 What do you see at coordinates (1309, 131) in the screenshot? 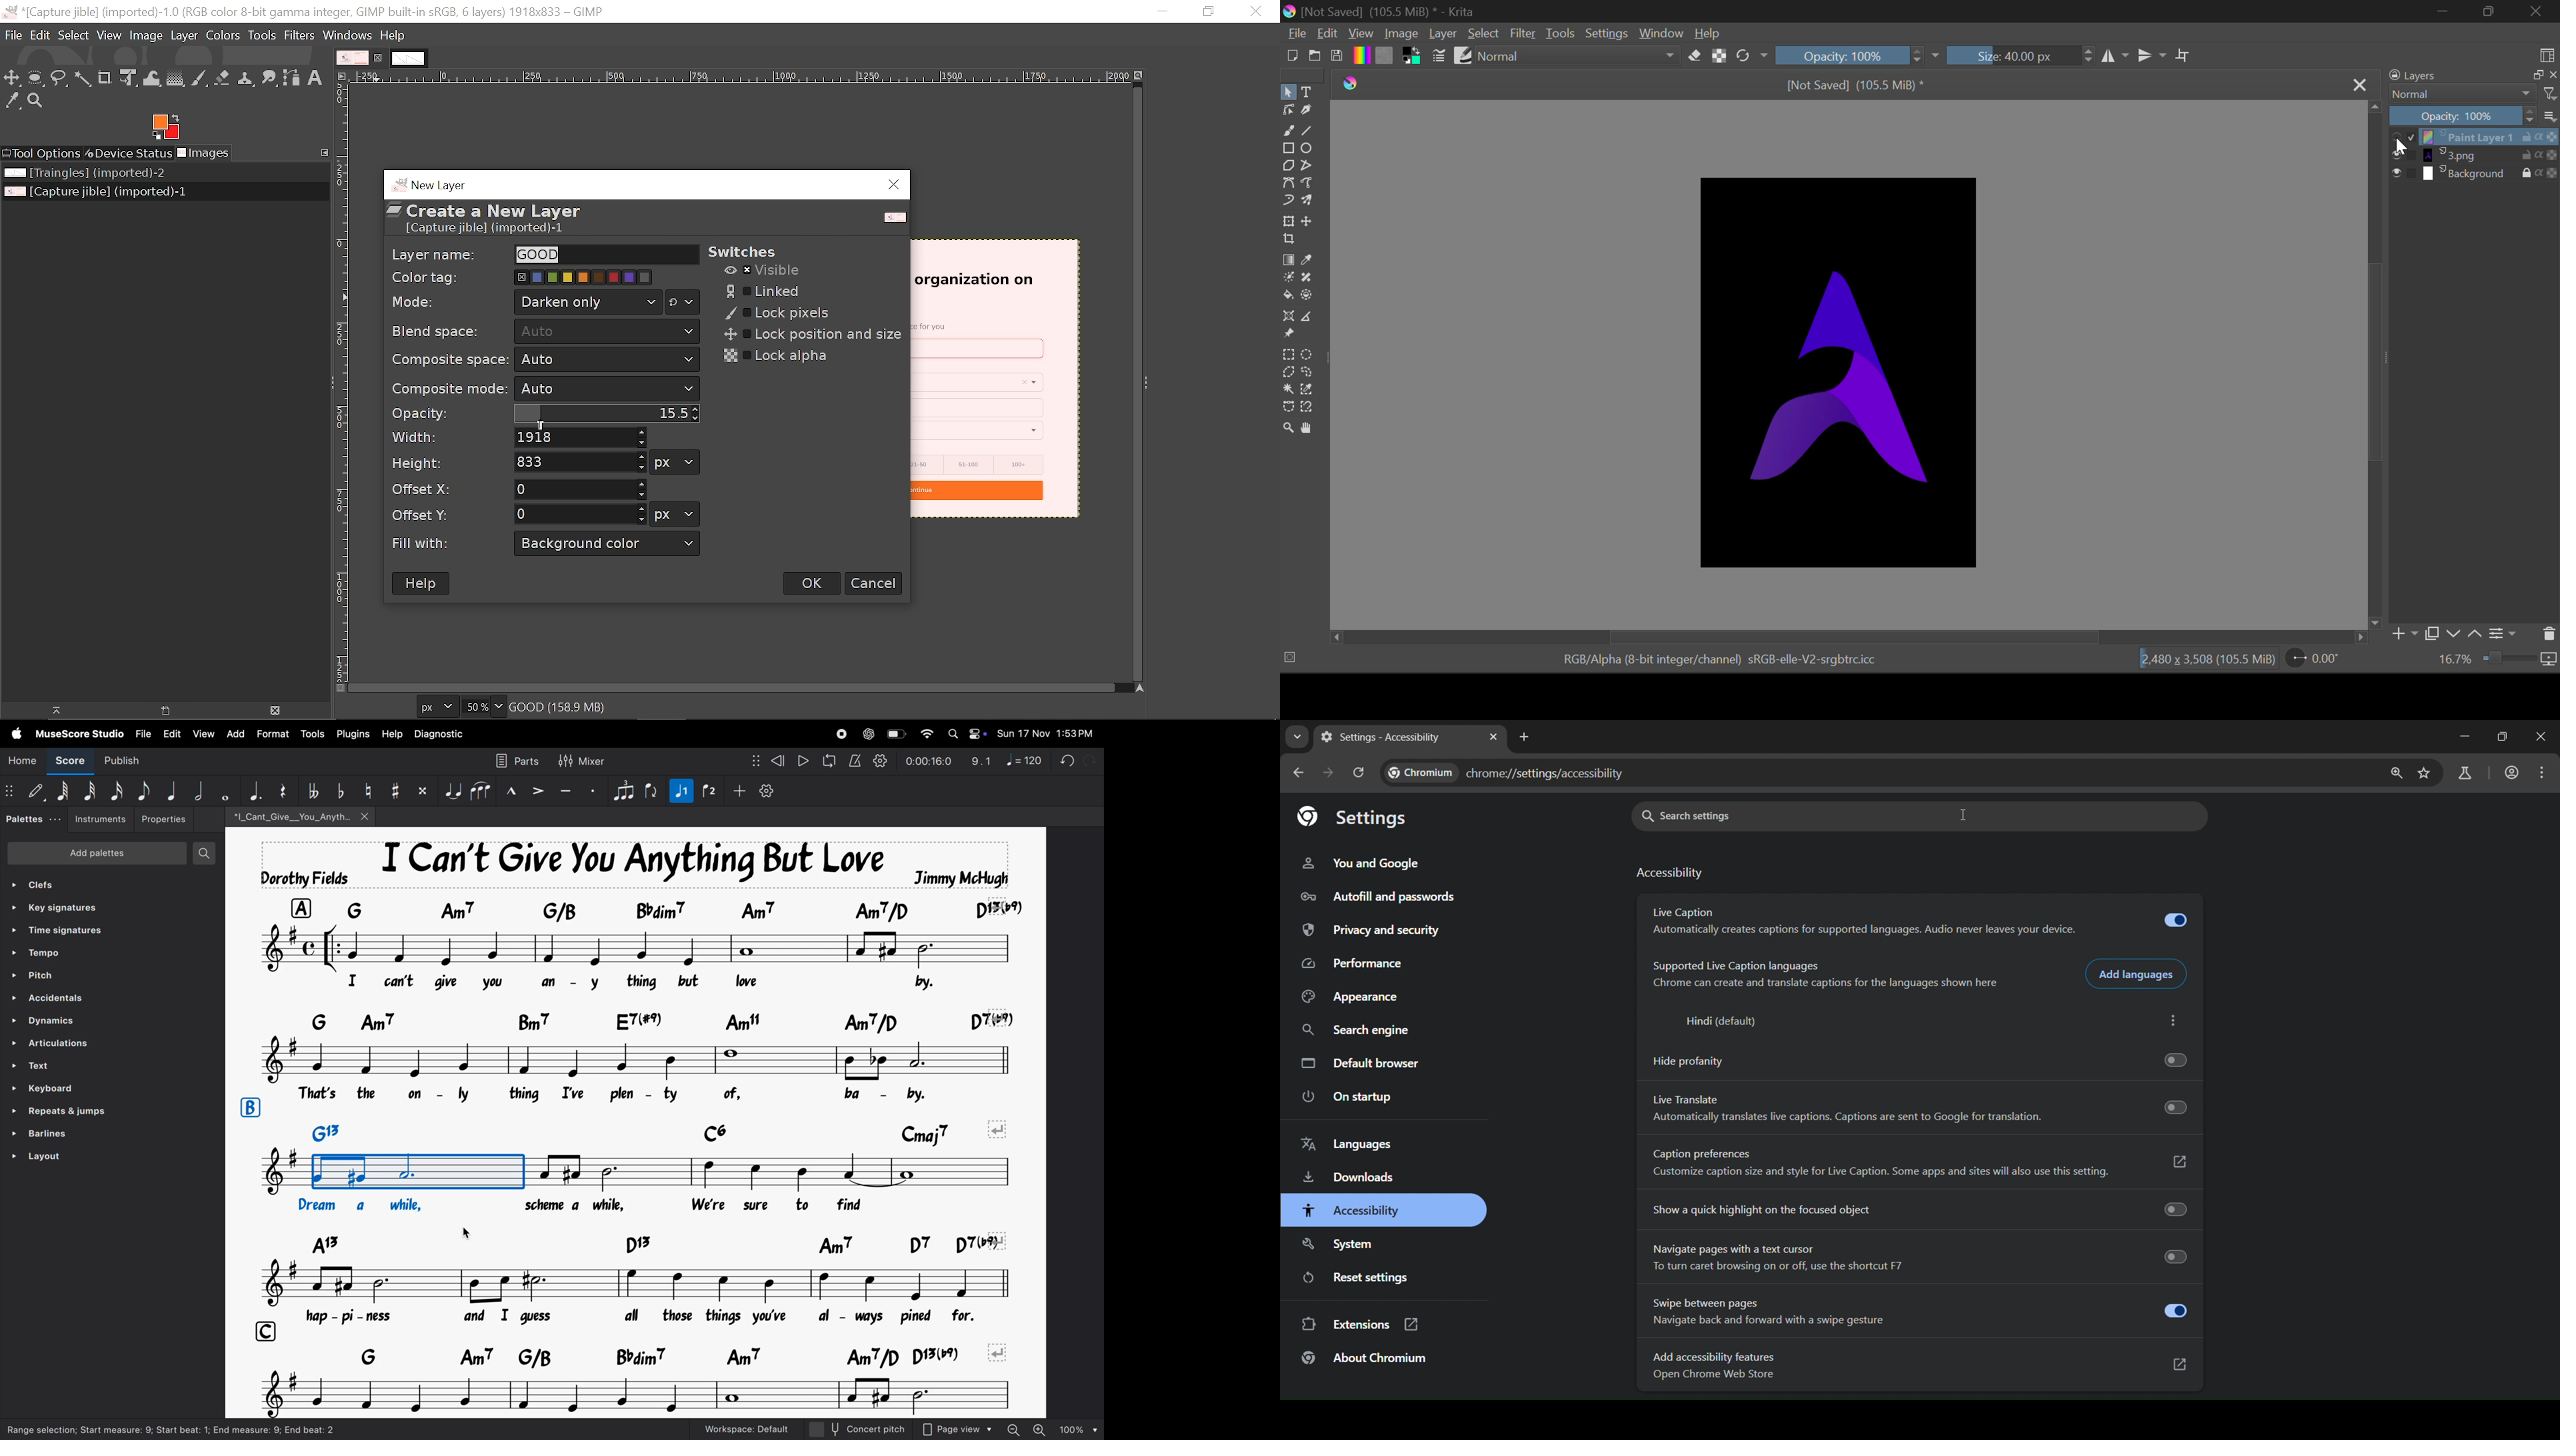
I see `Line` at bounding box center [1309, 131].